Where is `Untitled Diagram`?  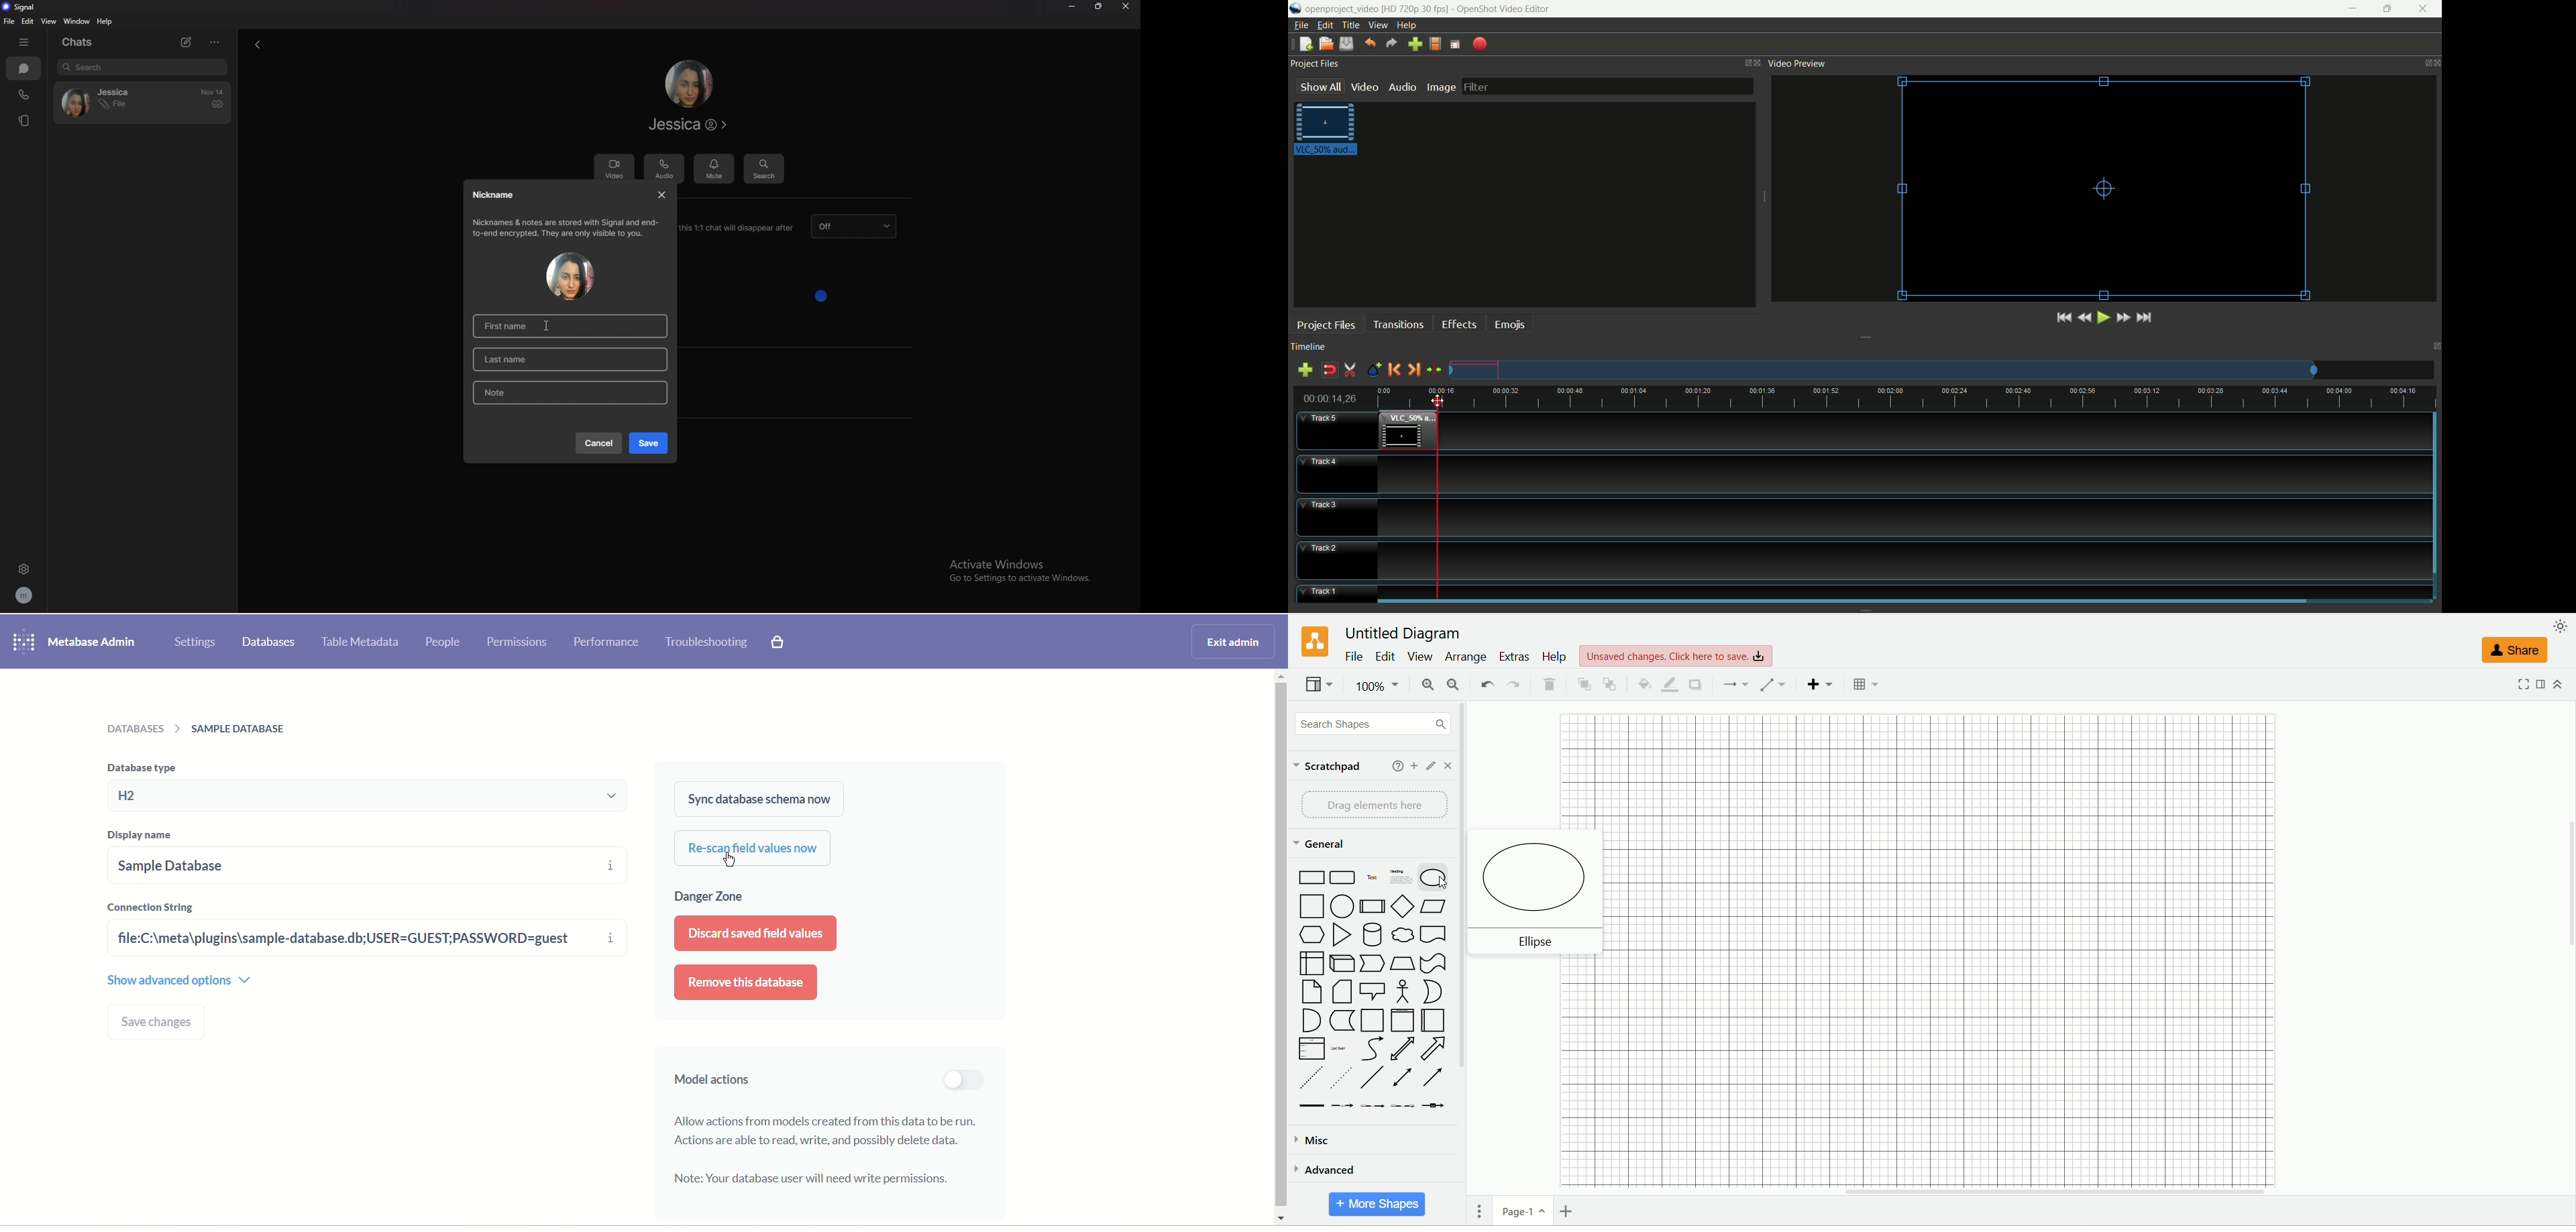 Untitled Diagram is located at coordinates (1407, 631).